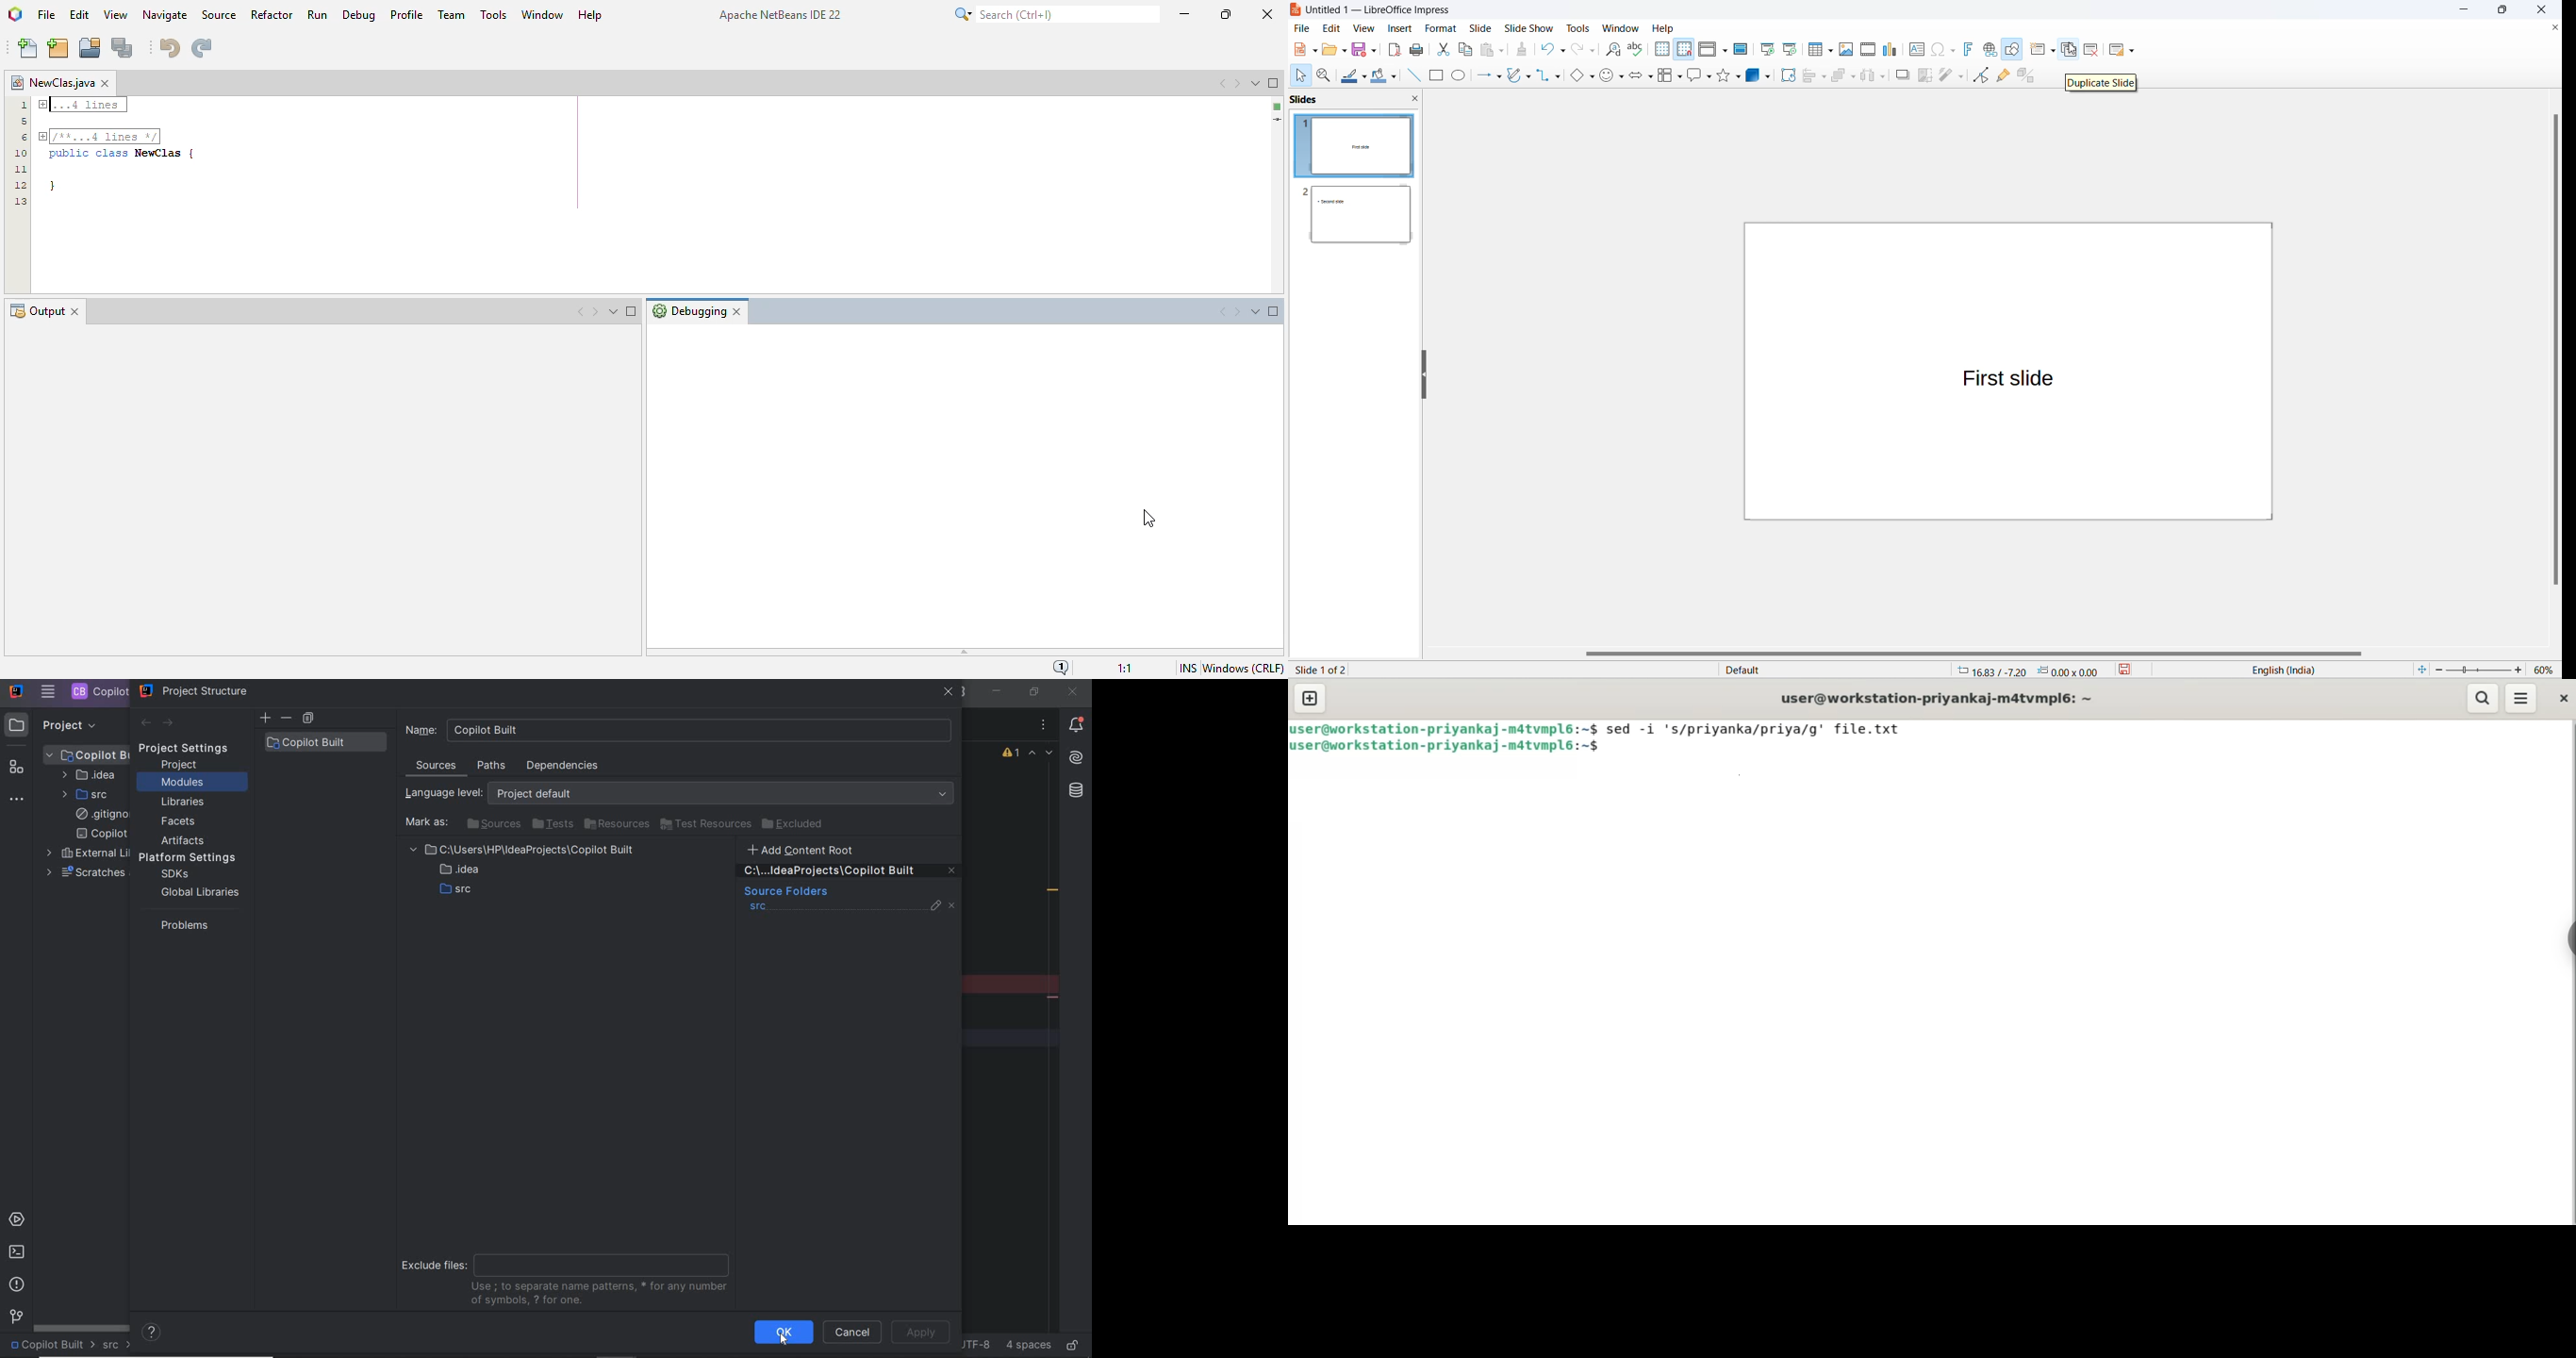 The height and width of the screenshot is (1372, 2576). What do you see at coordinates (1792, 49) in the screenshot?
I see `start from current slide` at bounding box center [1792, 49].